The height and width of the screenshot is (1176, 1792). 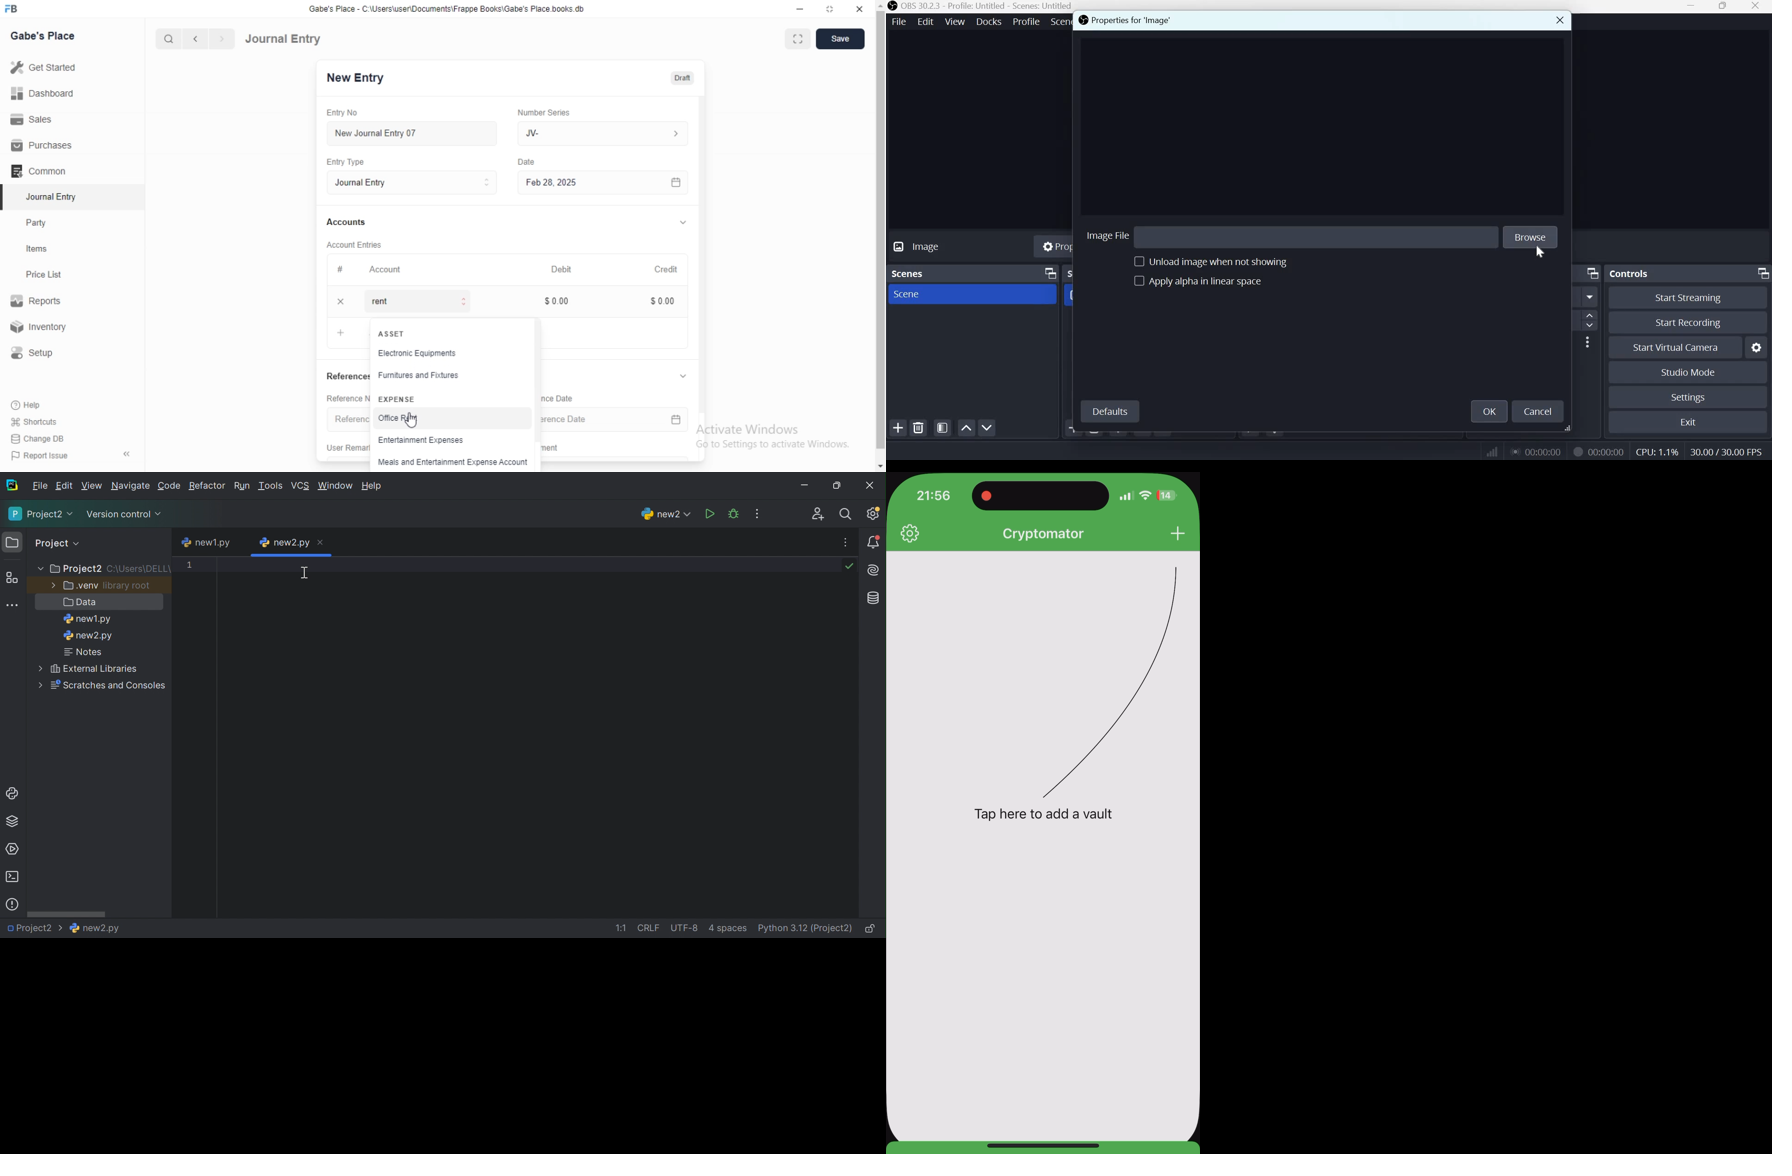 I want to click on References, so click(x=345, y=376).